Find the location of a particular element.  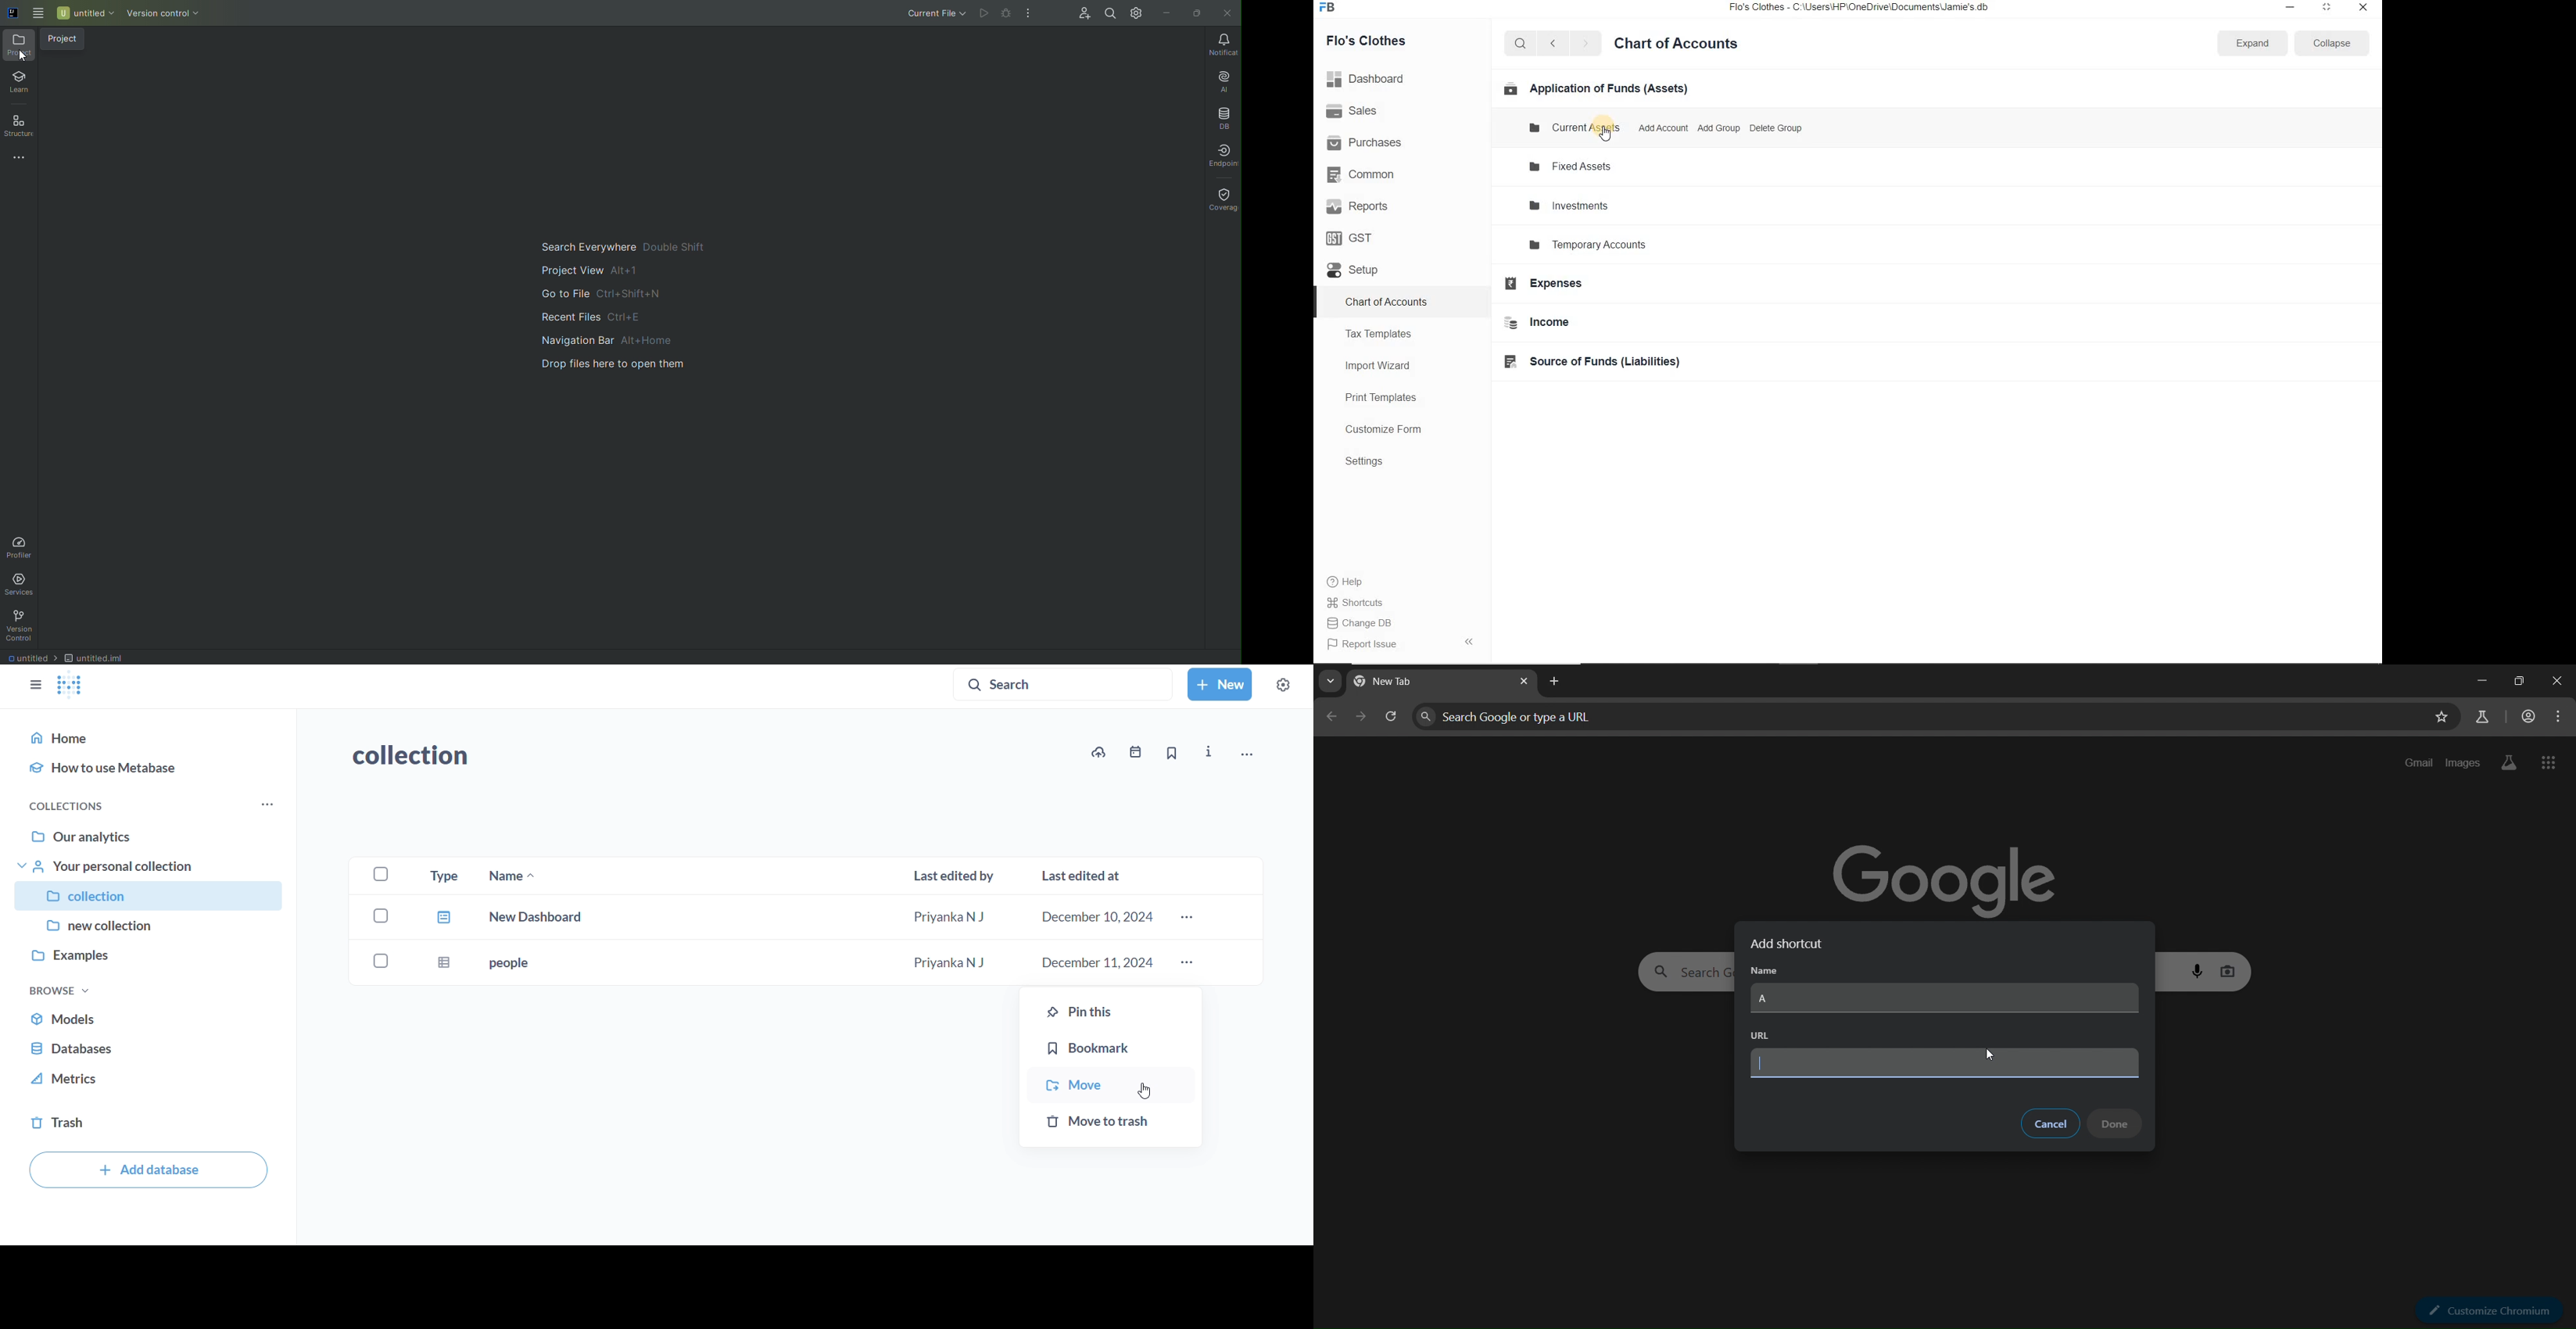

Frappe Books logo is located at coordinates (1330, 9).